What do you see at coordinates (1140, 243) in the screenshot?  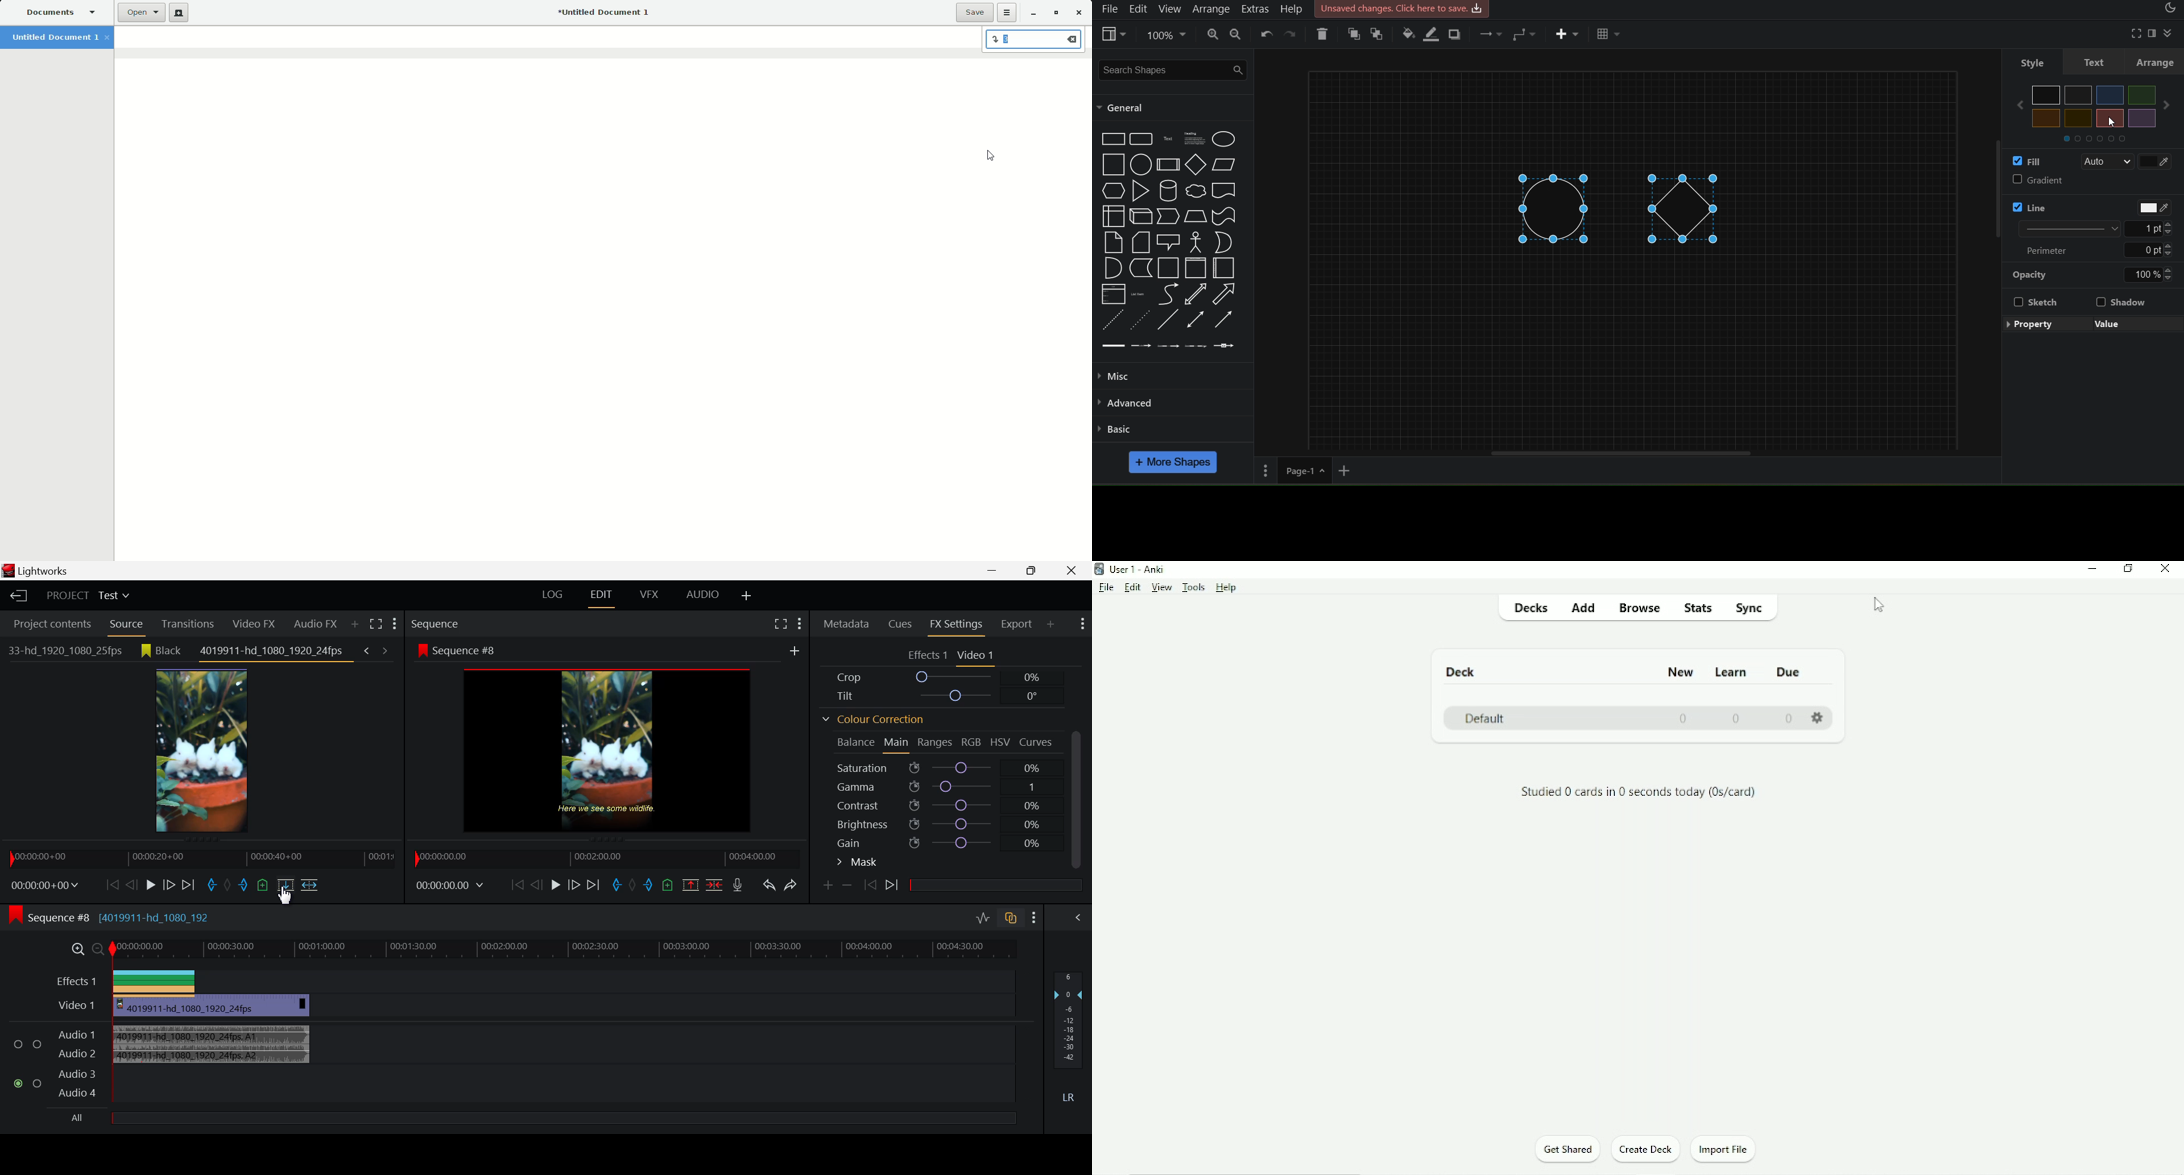 I see `Card` at bounding box center [1140, 243].